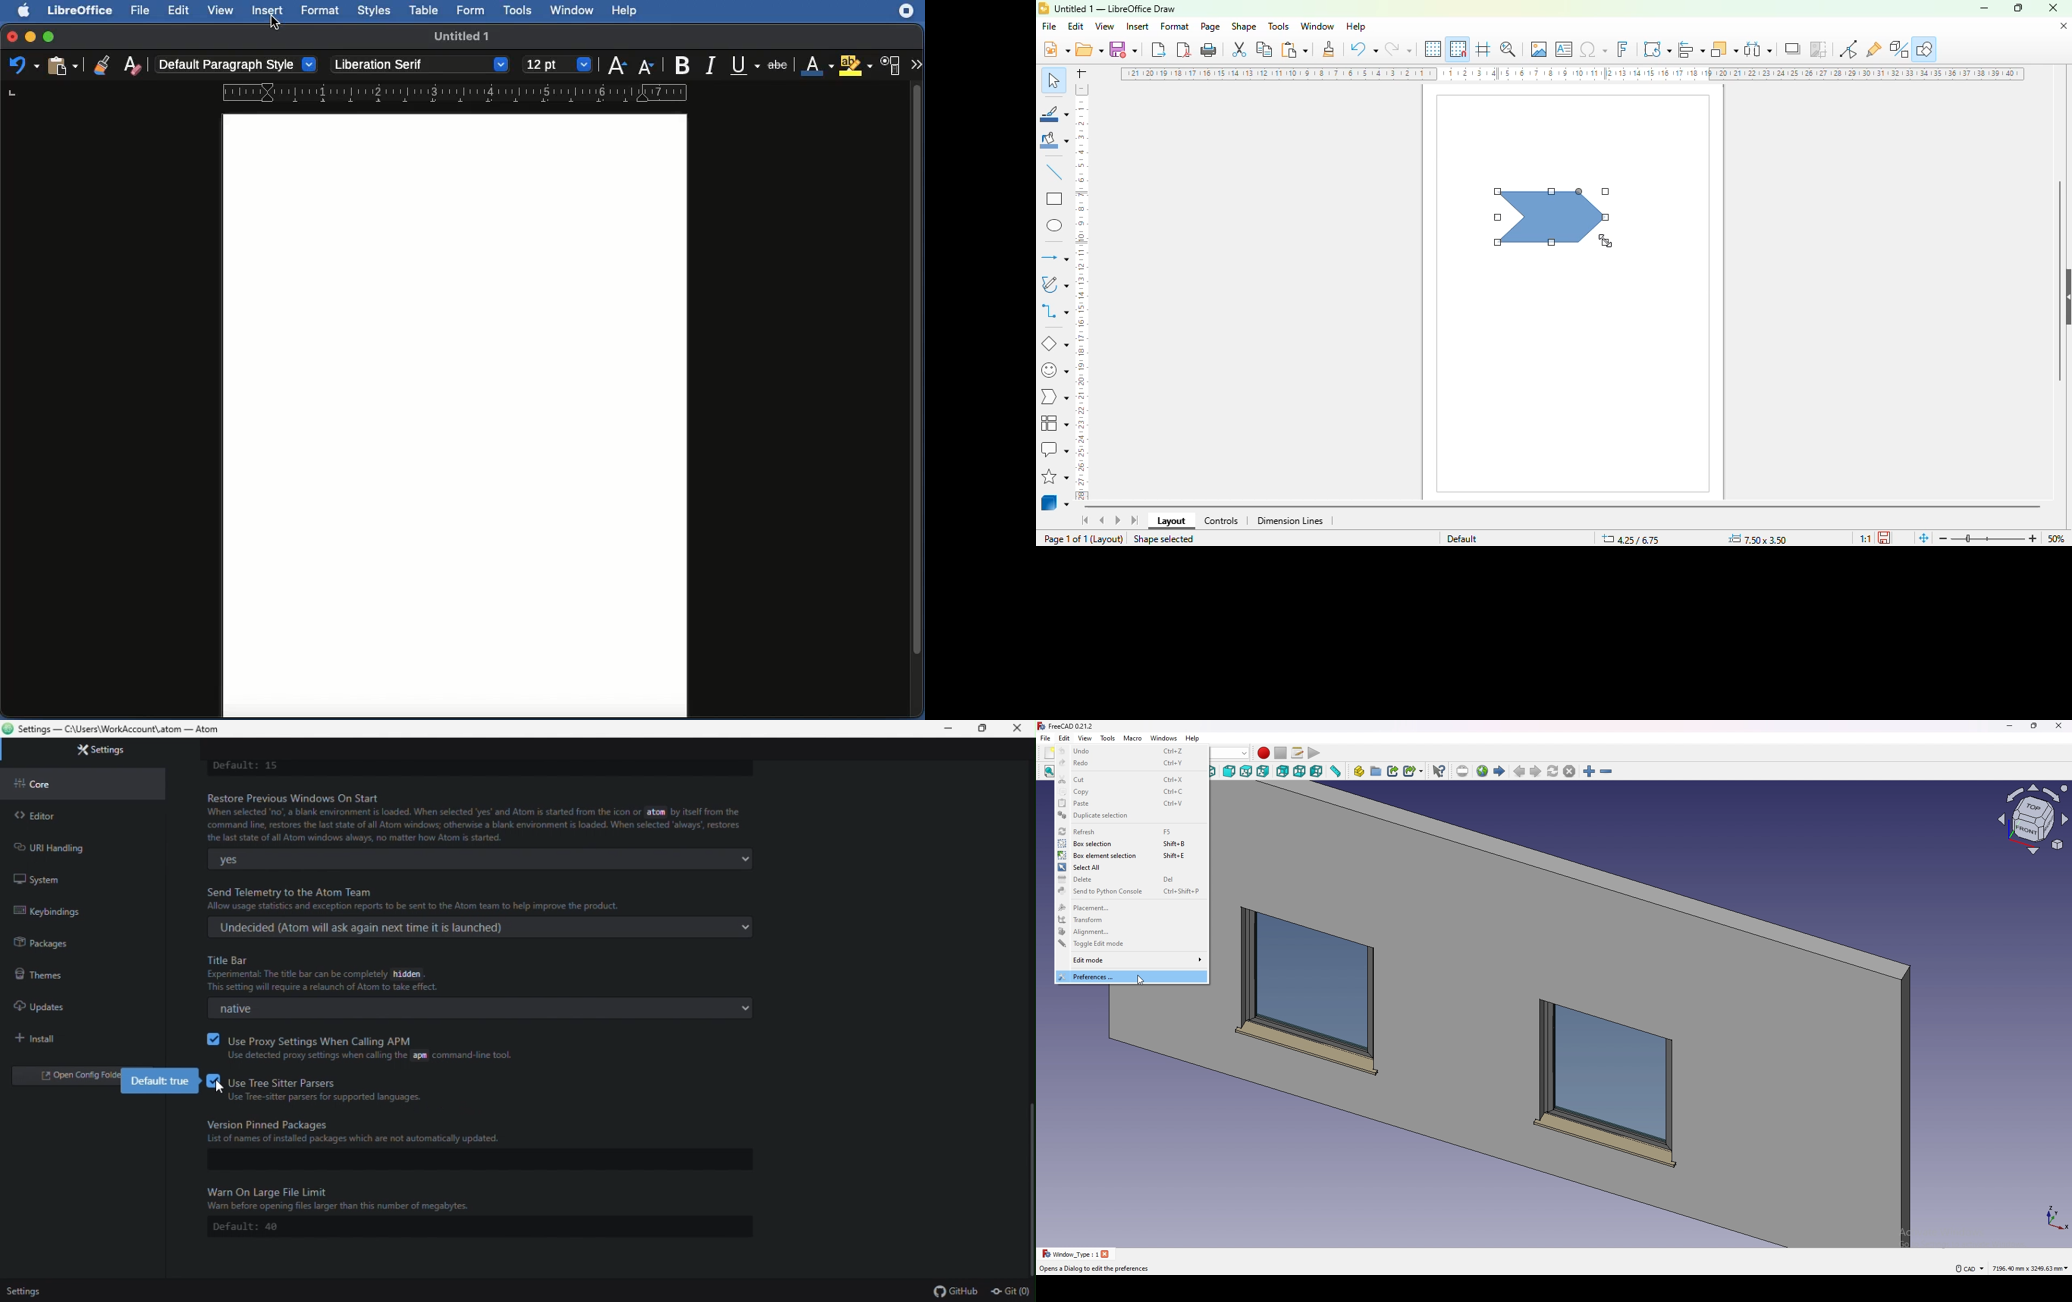 The image size is (2072, 1316). Describe the element at coordinates (1046, 738) in the screenshot. I see `file` at that location.